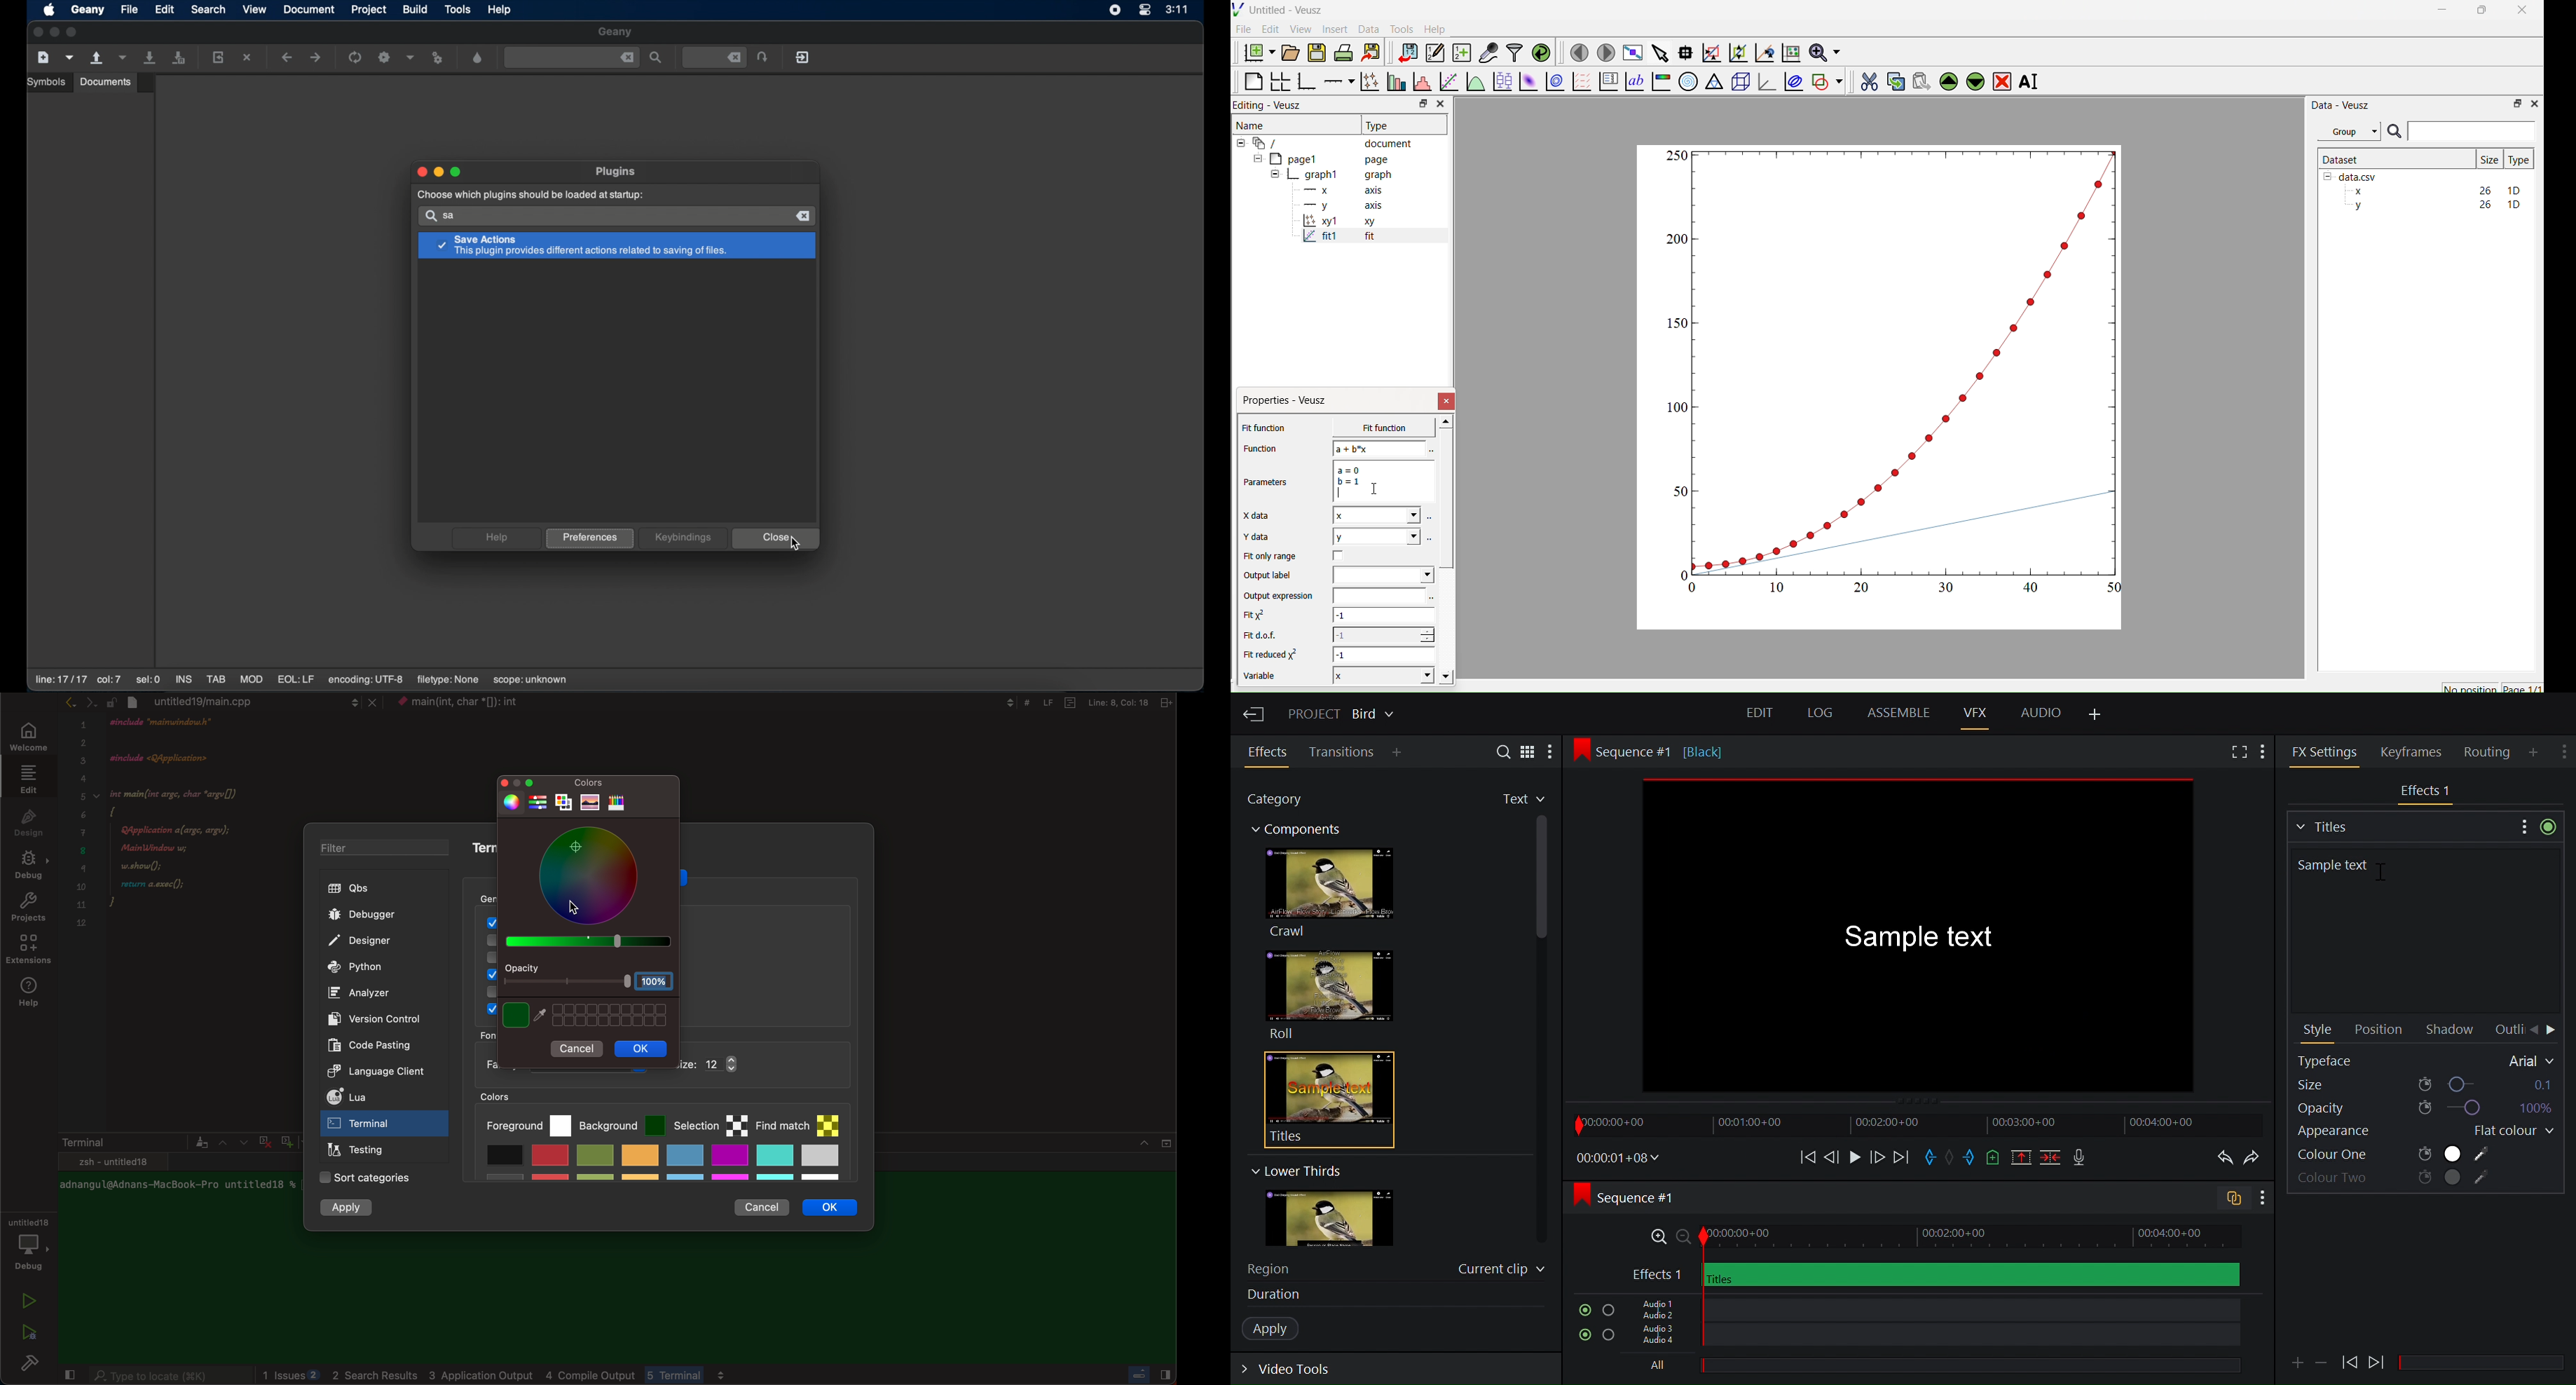  I want to click on projects, so click(28, 909).